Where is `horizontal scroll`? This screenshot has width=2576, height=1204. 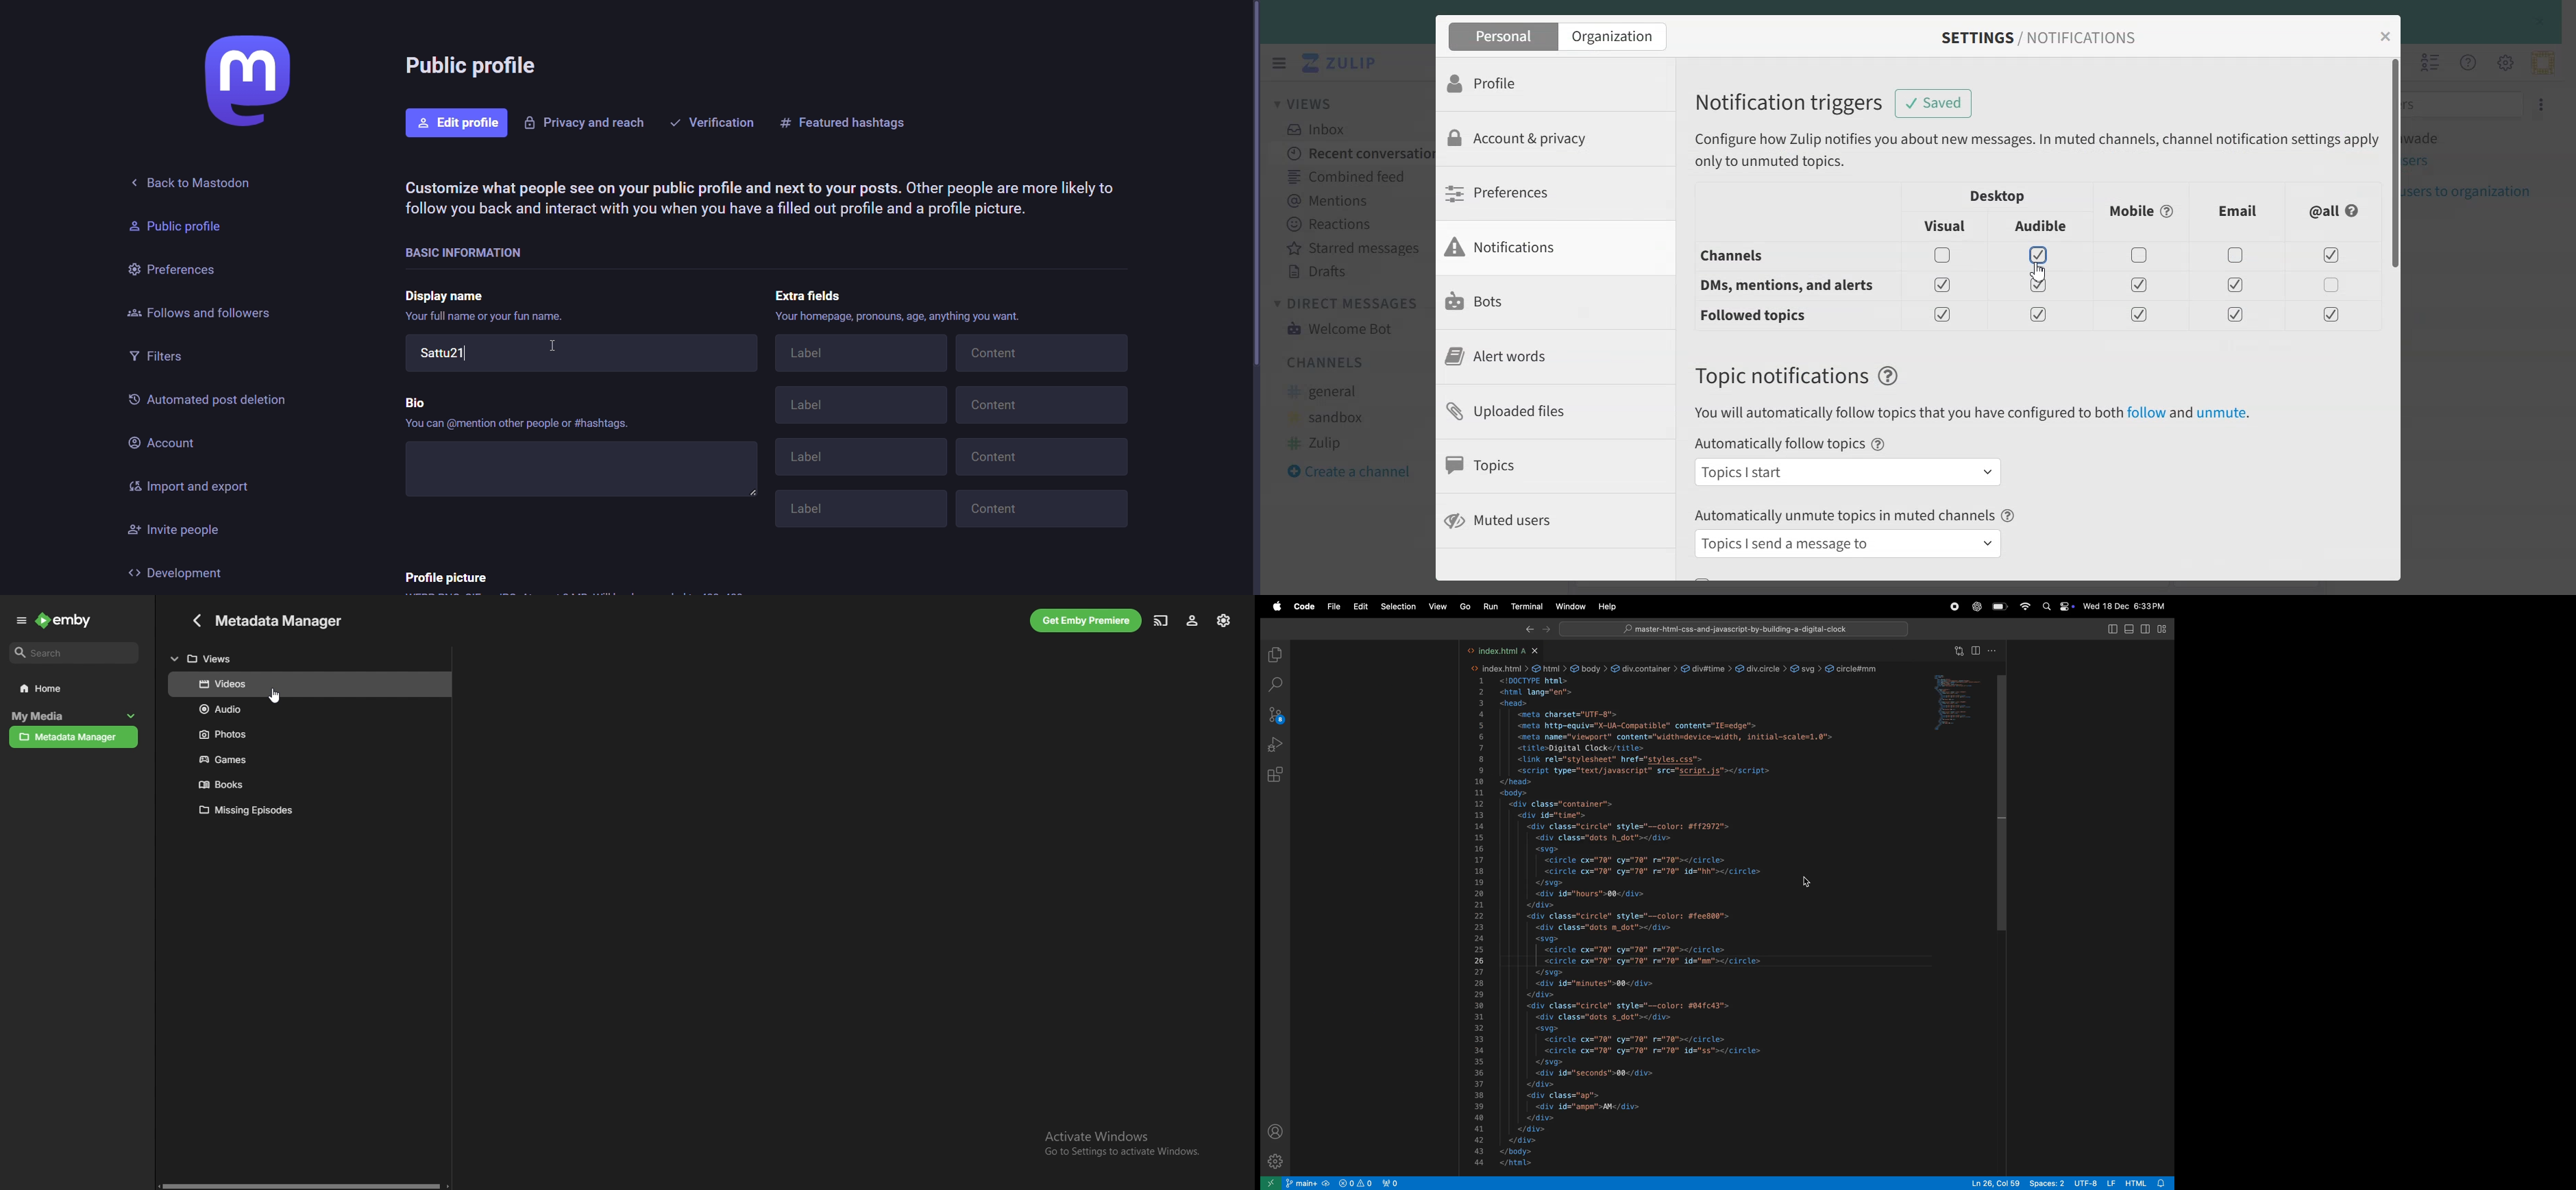 horizontal scroll is located at coordinates (302, 1185).